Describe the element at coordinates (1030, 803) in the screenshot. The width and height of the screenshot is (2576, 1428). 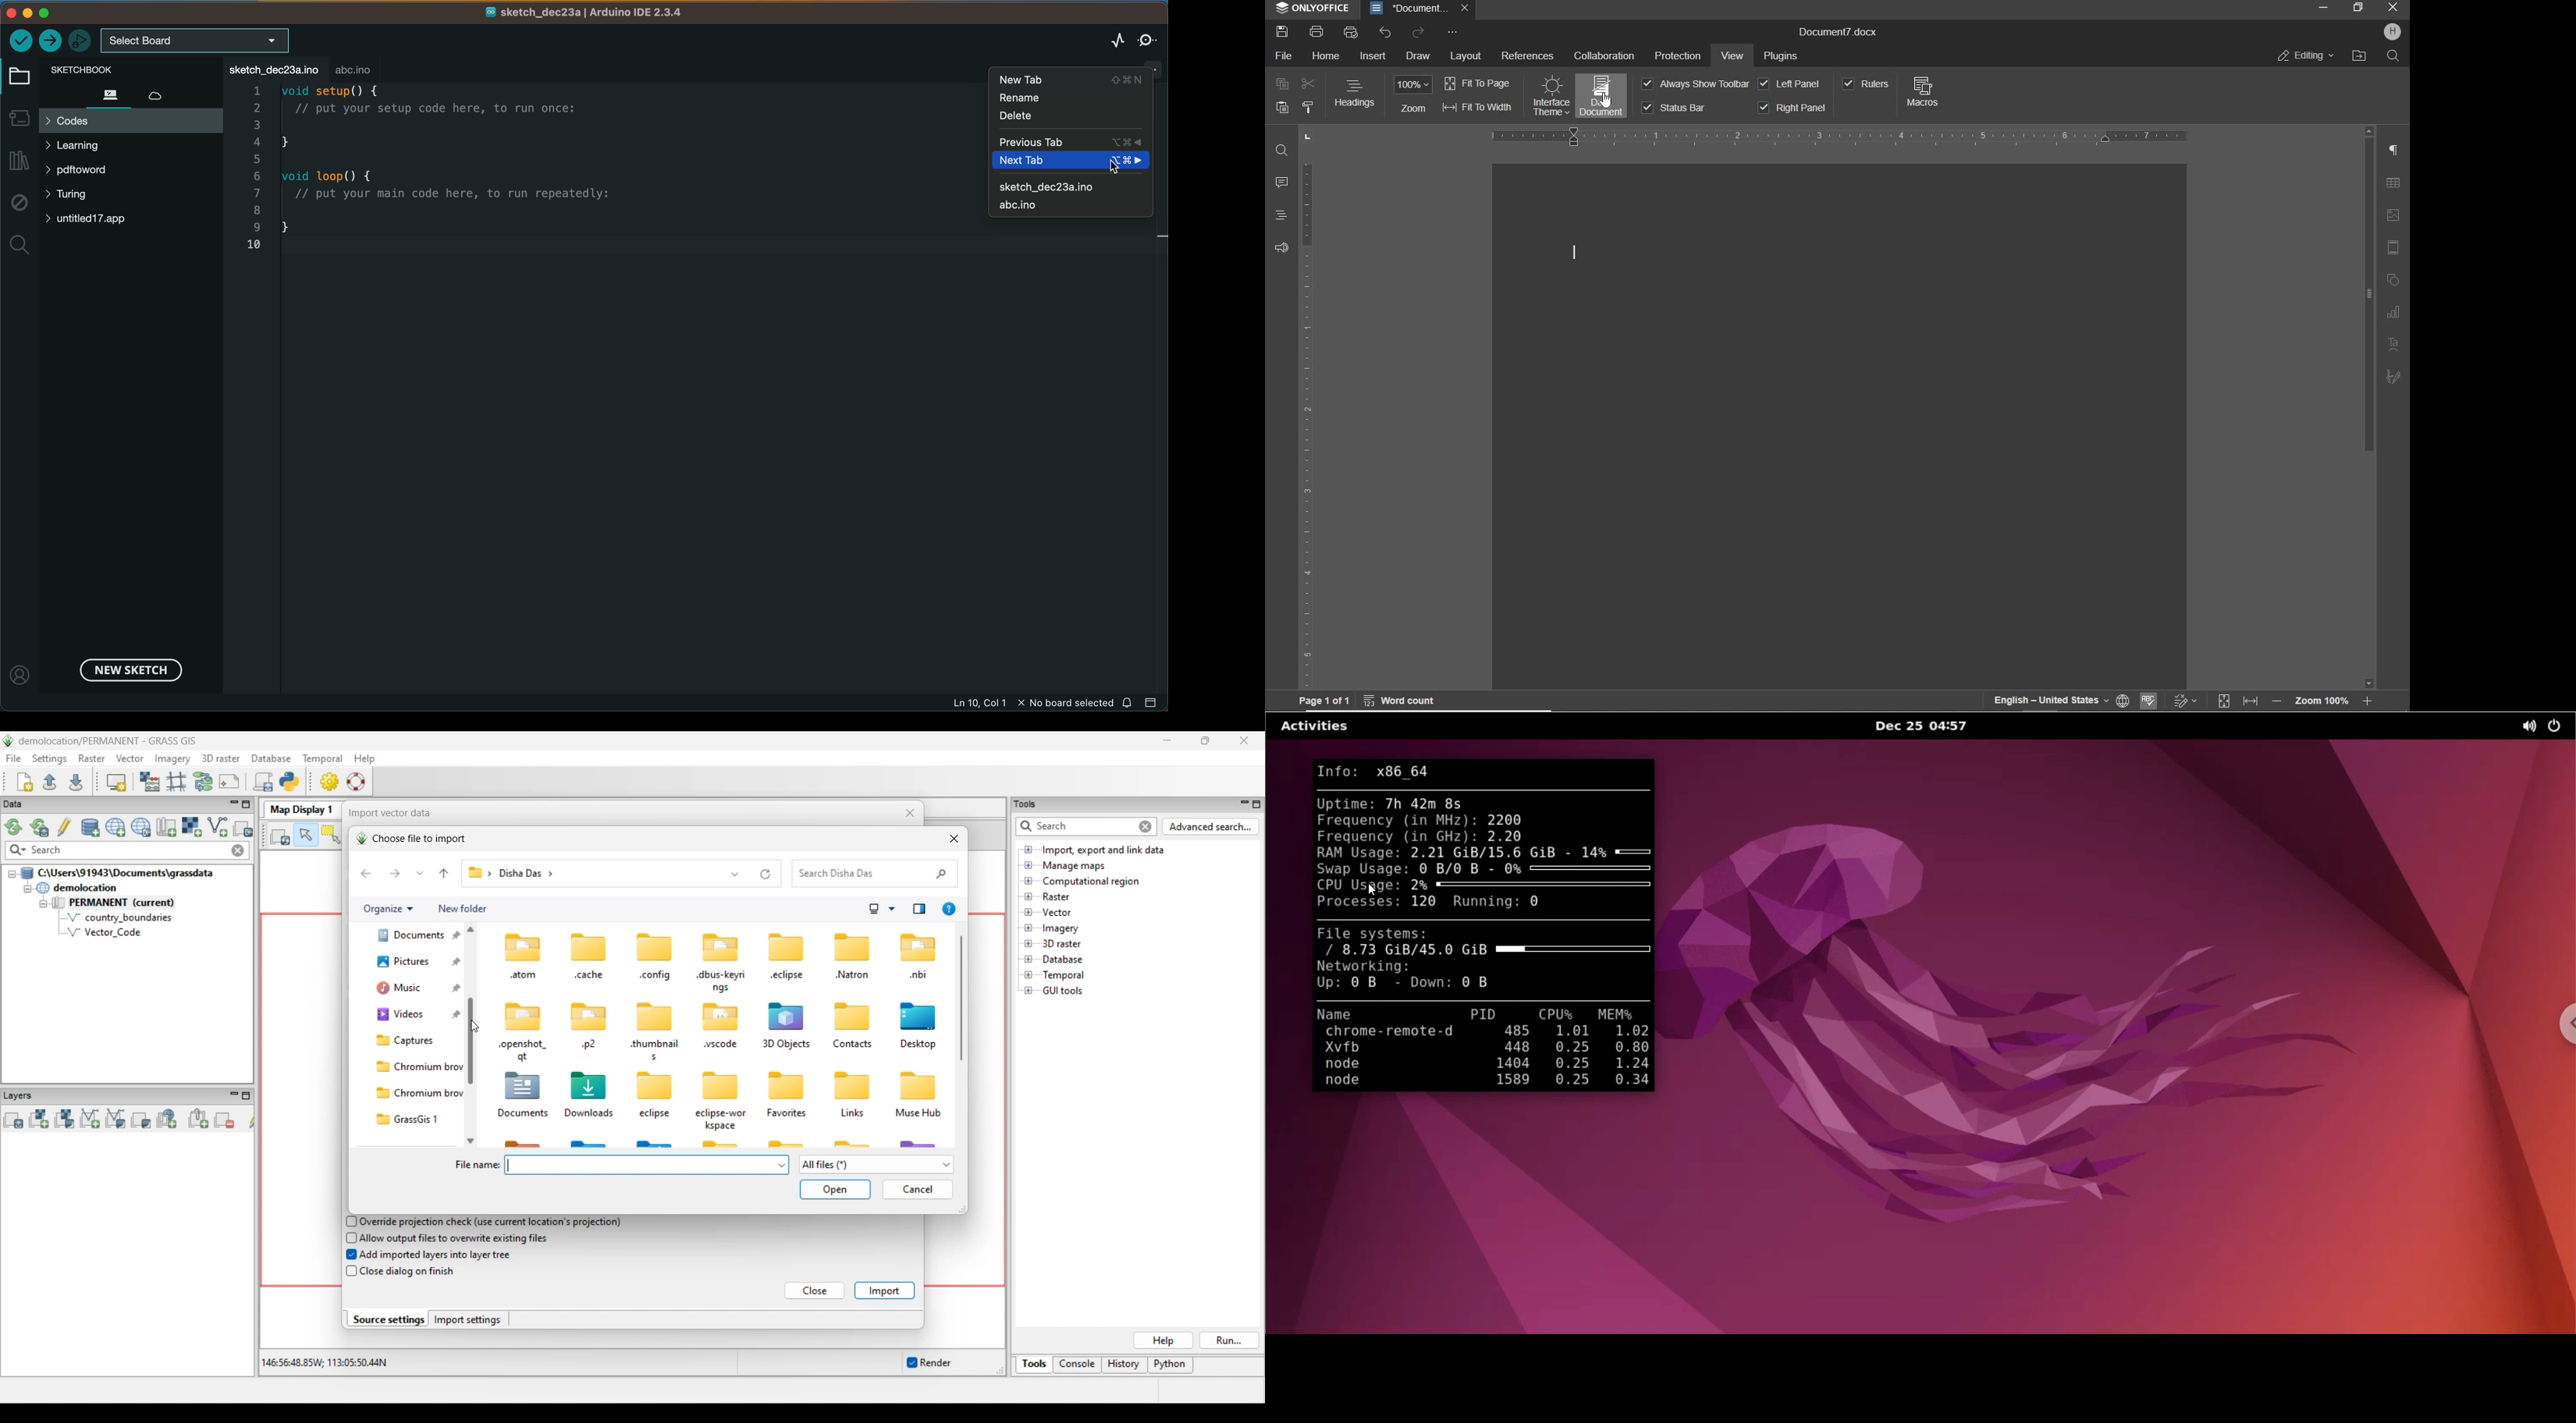
I see `tools` at that location.